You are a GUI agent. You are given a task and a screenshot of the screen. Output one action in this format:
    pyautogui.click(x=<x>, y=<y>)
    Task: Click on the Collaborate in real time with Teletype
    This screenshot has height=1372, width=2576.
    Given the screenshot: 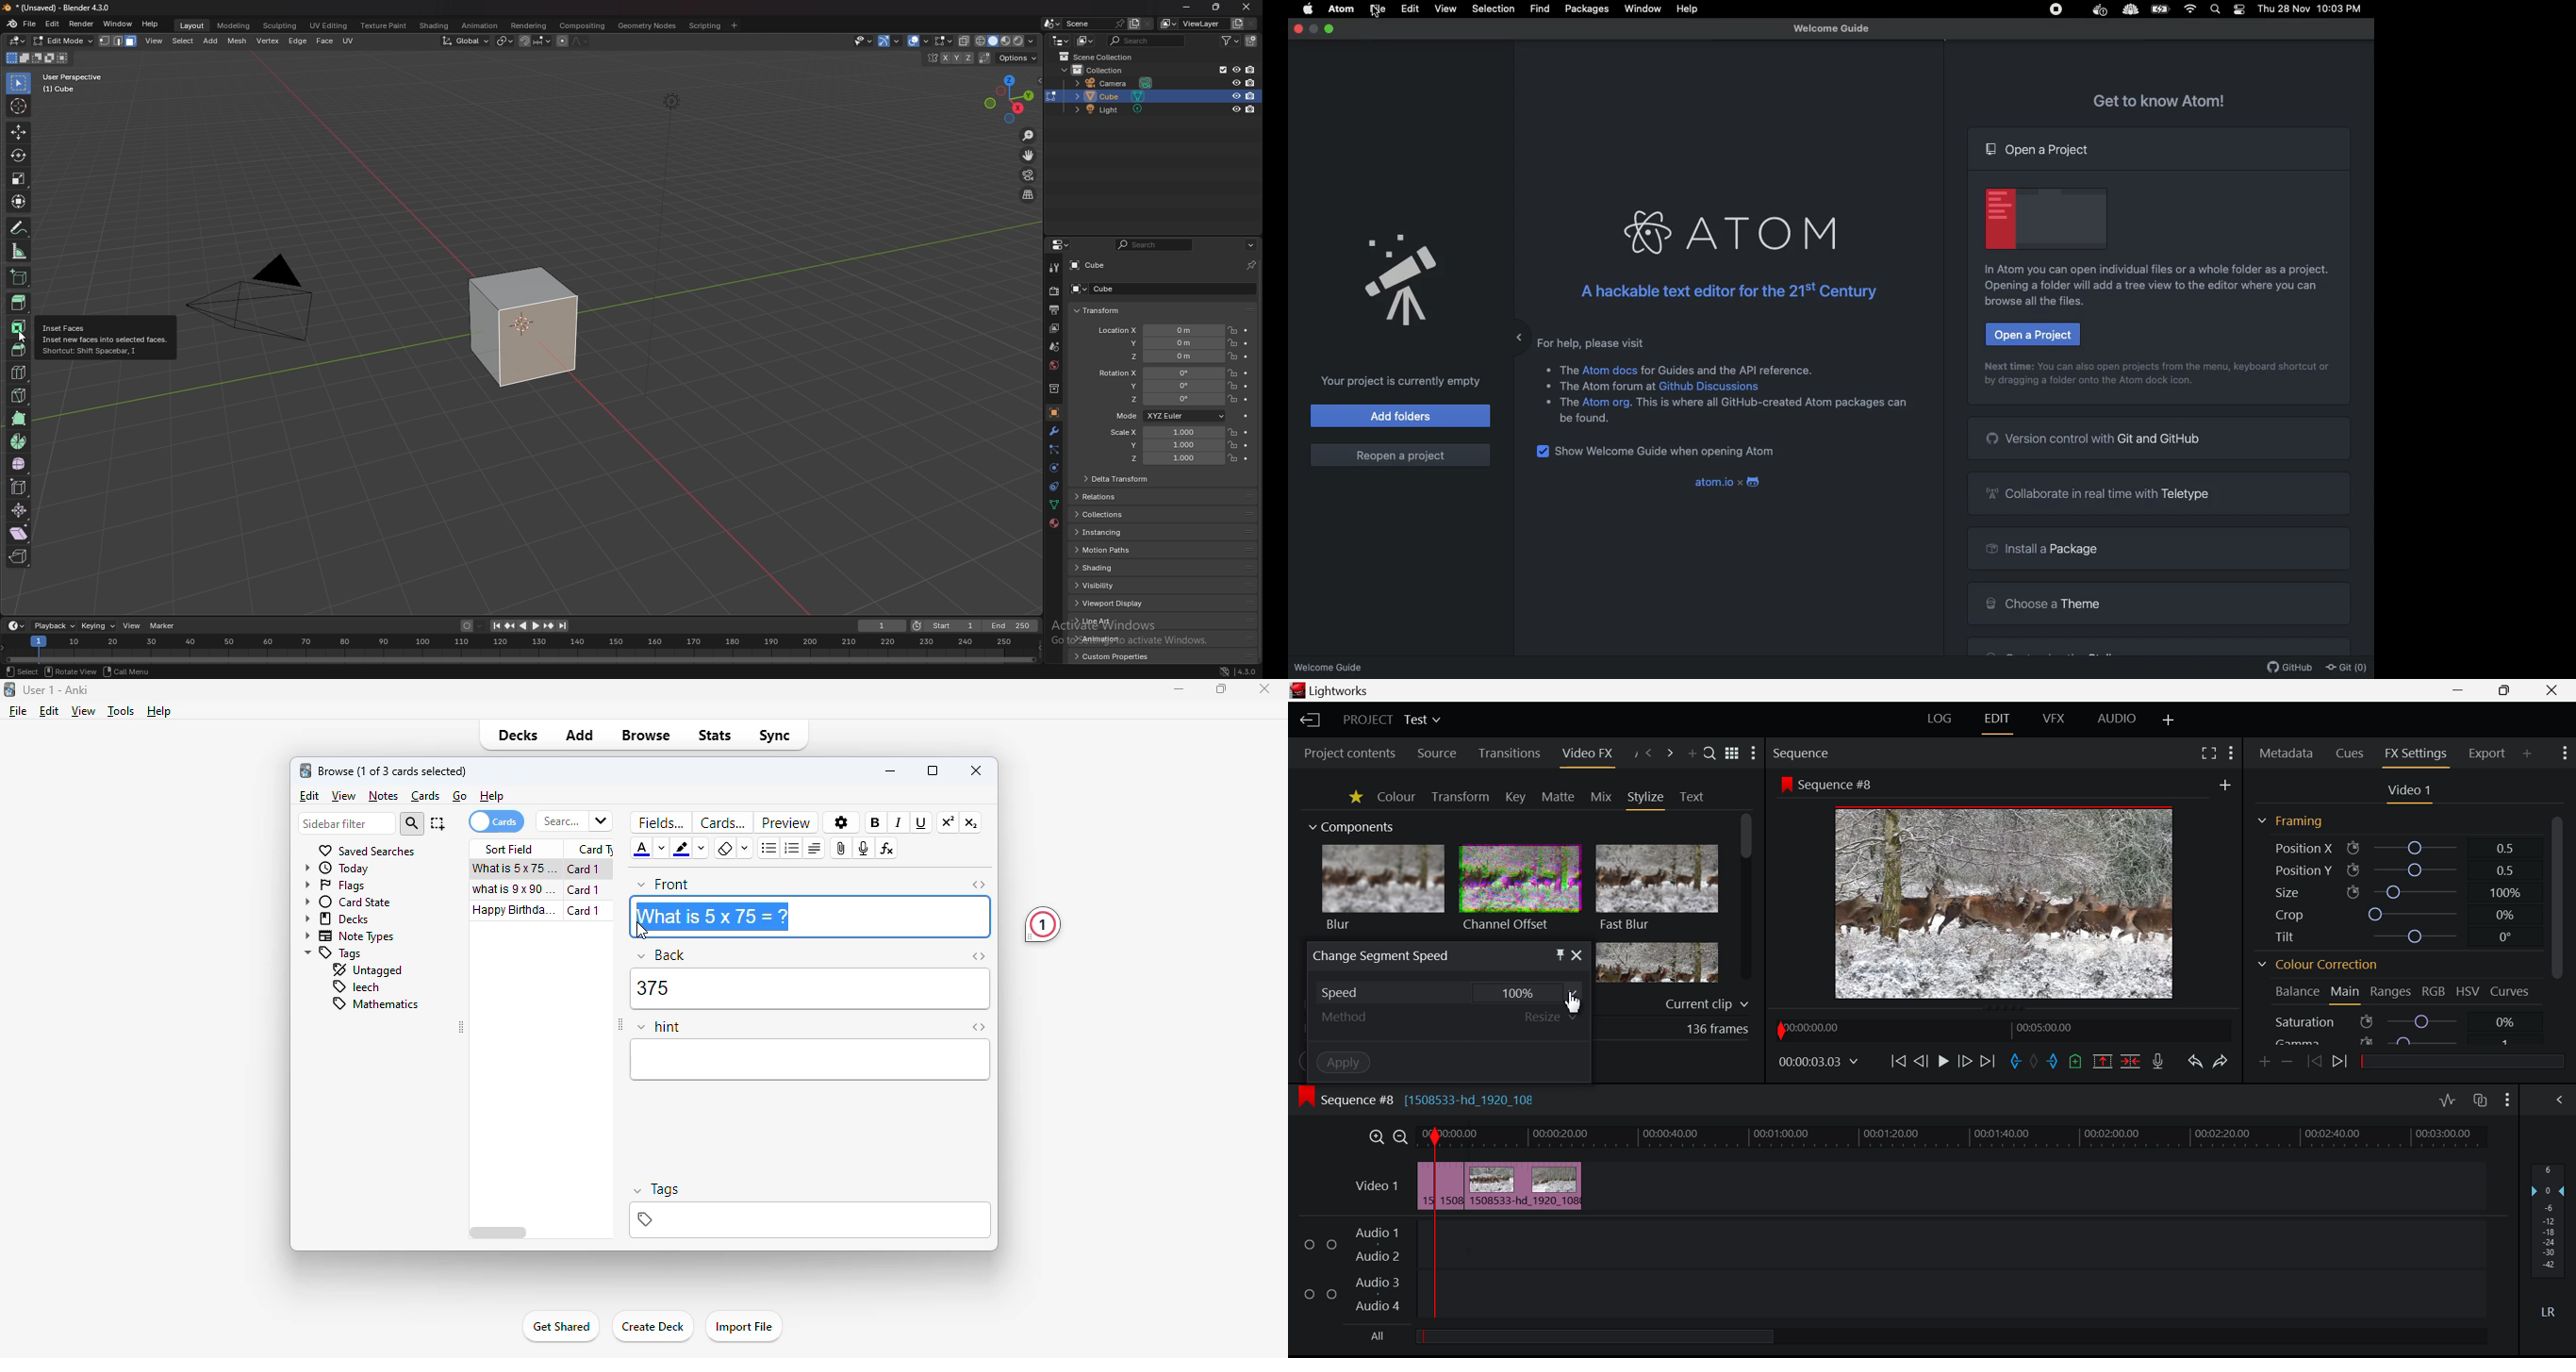 What is the action you would take?
    pyautogui.click(x=2103, y=493)
    